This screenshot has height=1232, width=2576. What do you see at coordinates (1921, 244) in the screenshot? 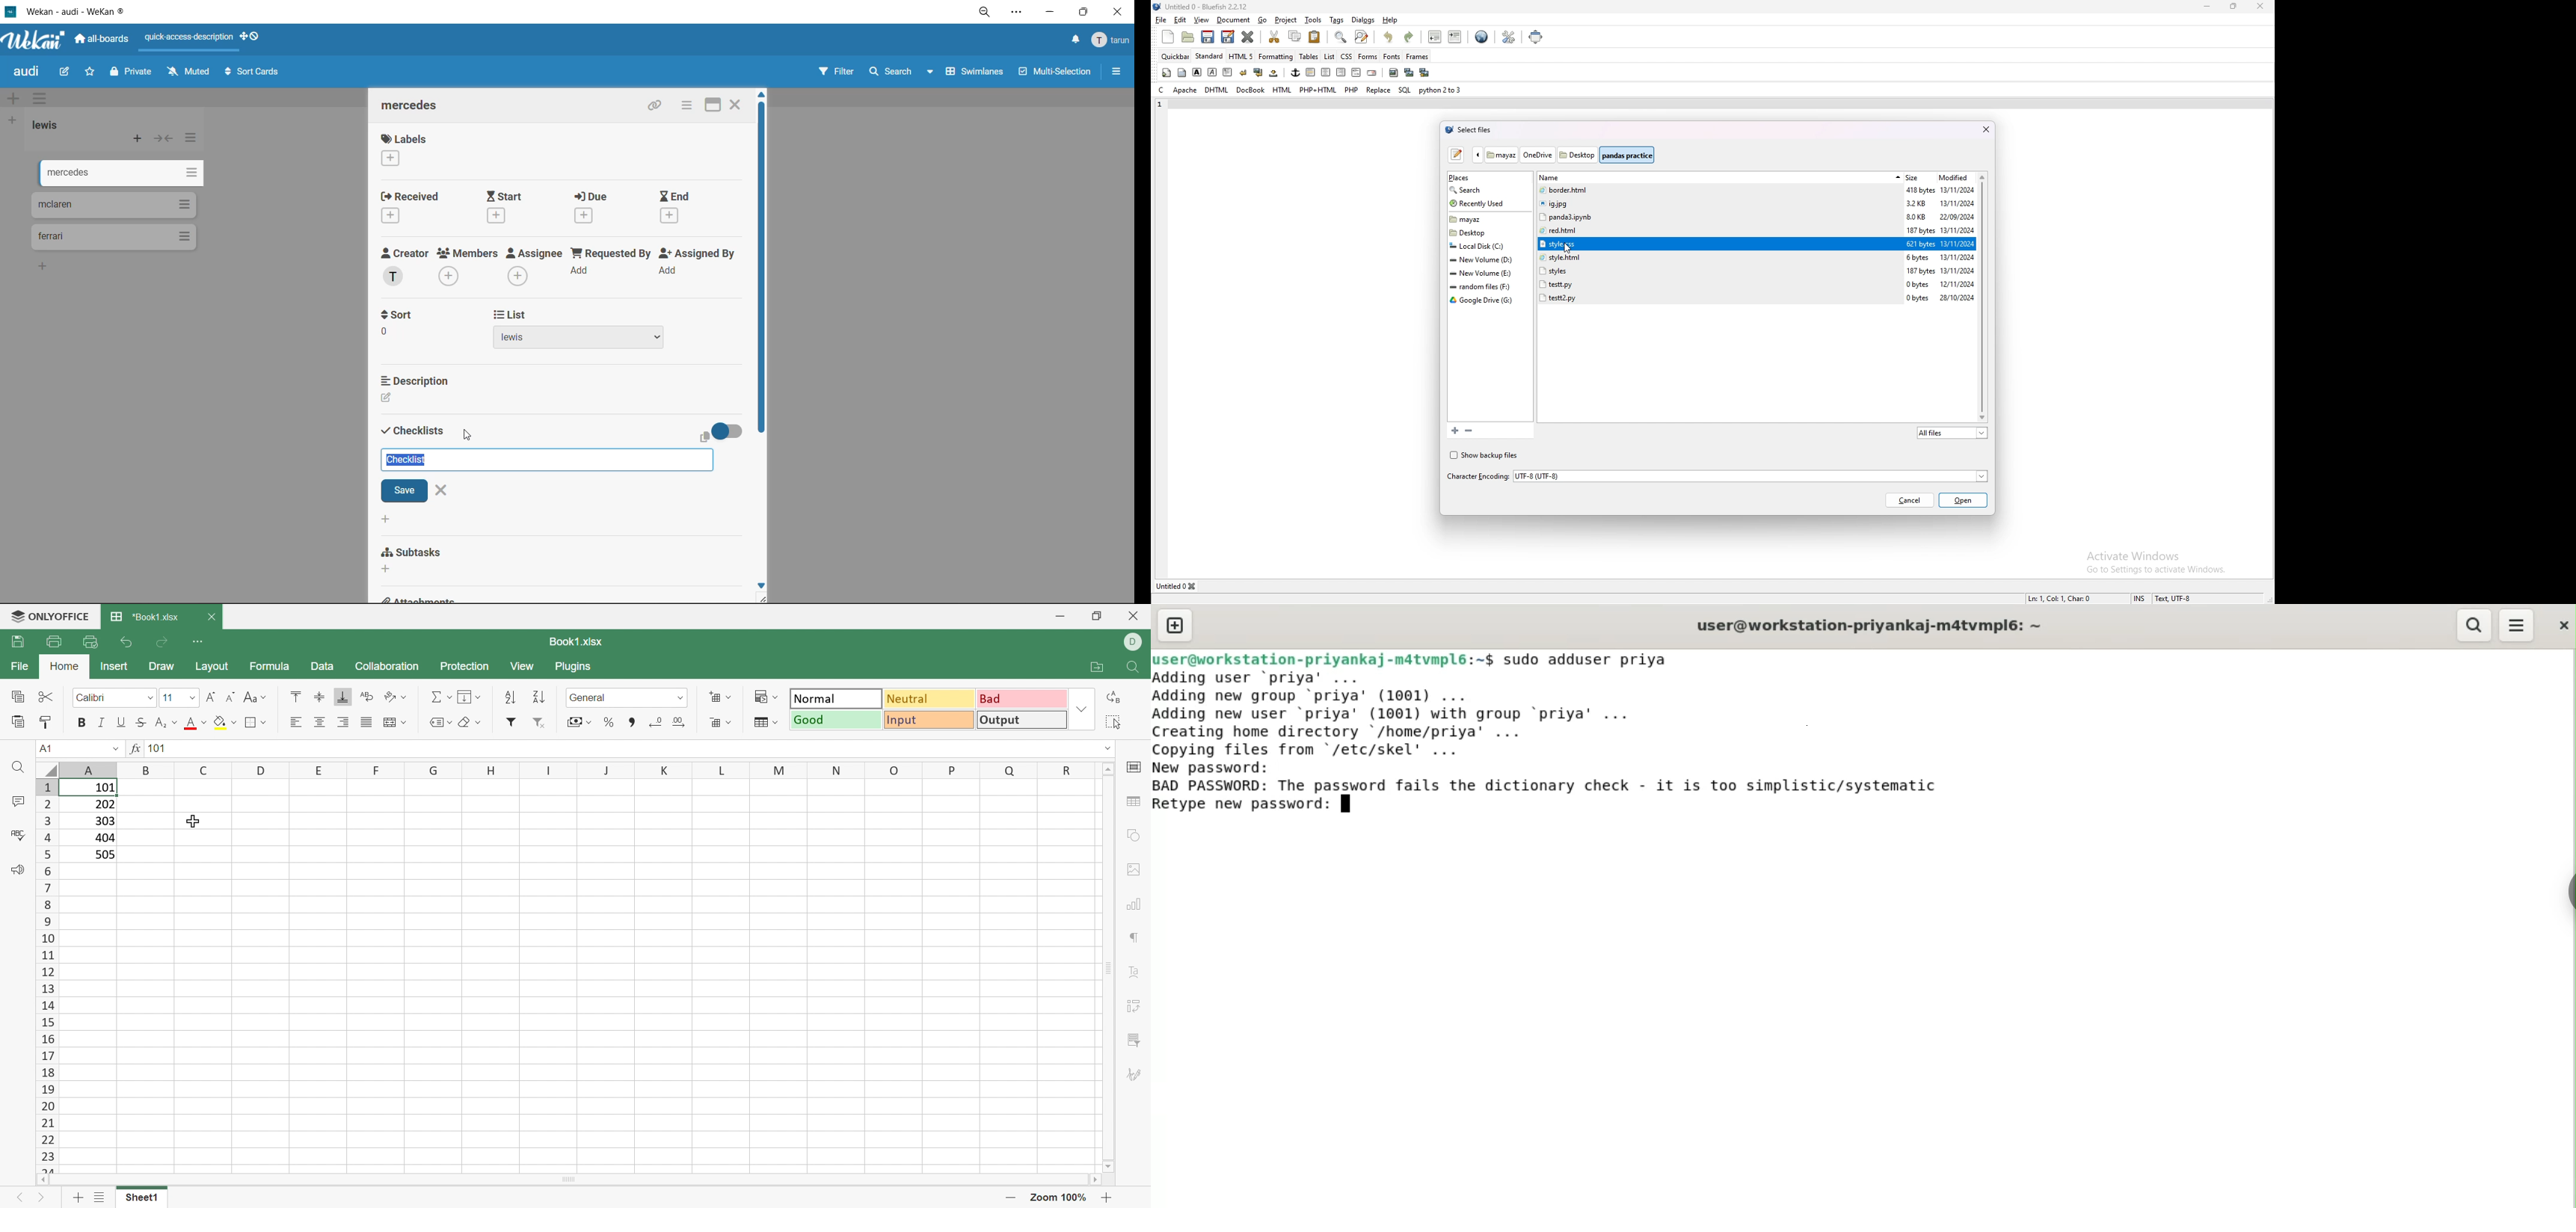
I see `621 bytes` at bounding box center [1921, 244].